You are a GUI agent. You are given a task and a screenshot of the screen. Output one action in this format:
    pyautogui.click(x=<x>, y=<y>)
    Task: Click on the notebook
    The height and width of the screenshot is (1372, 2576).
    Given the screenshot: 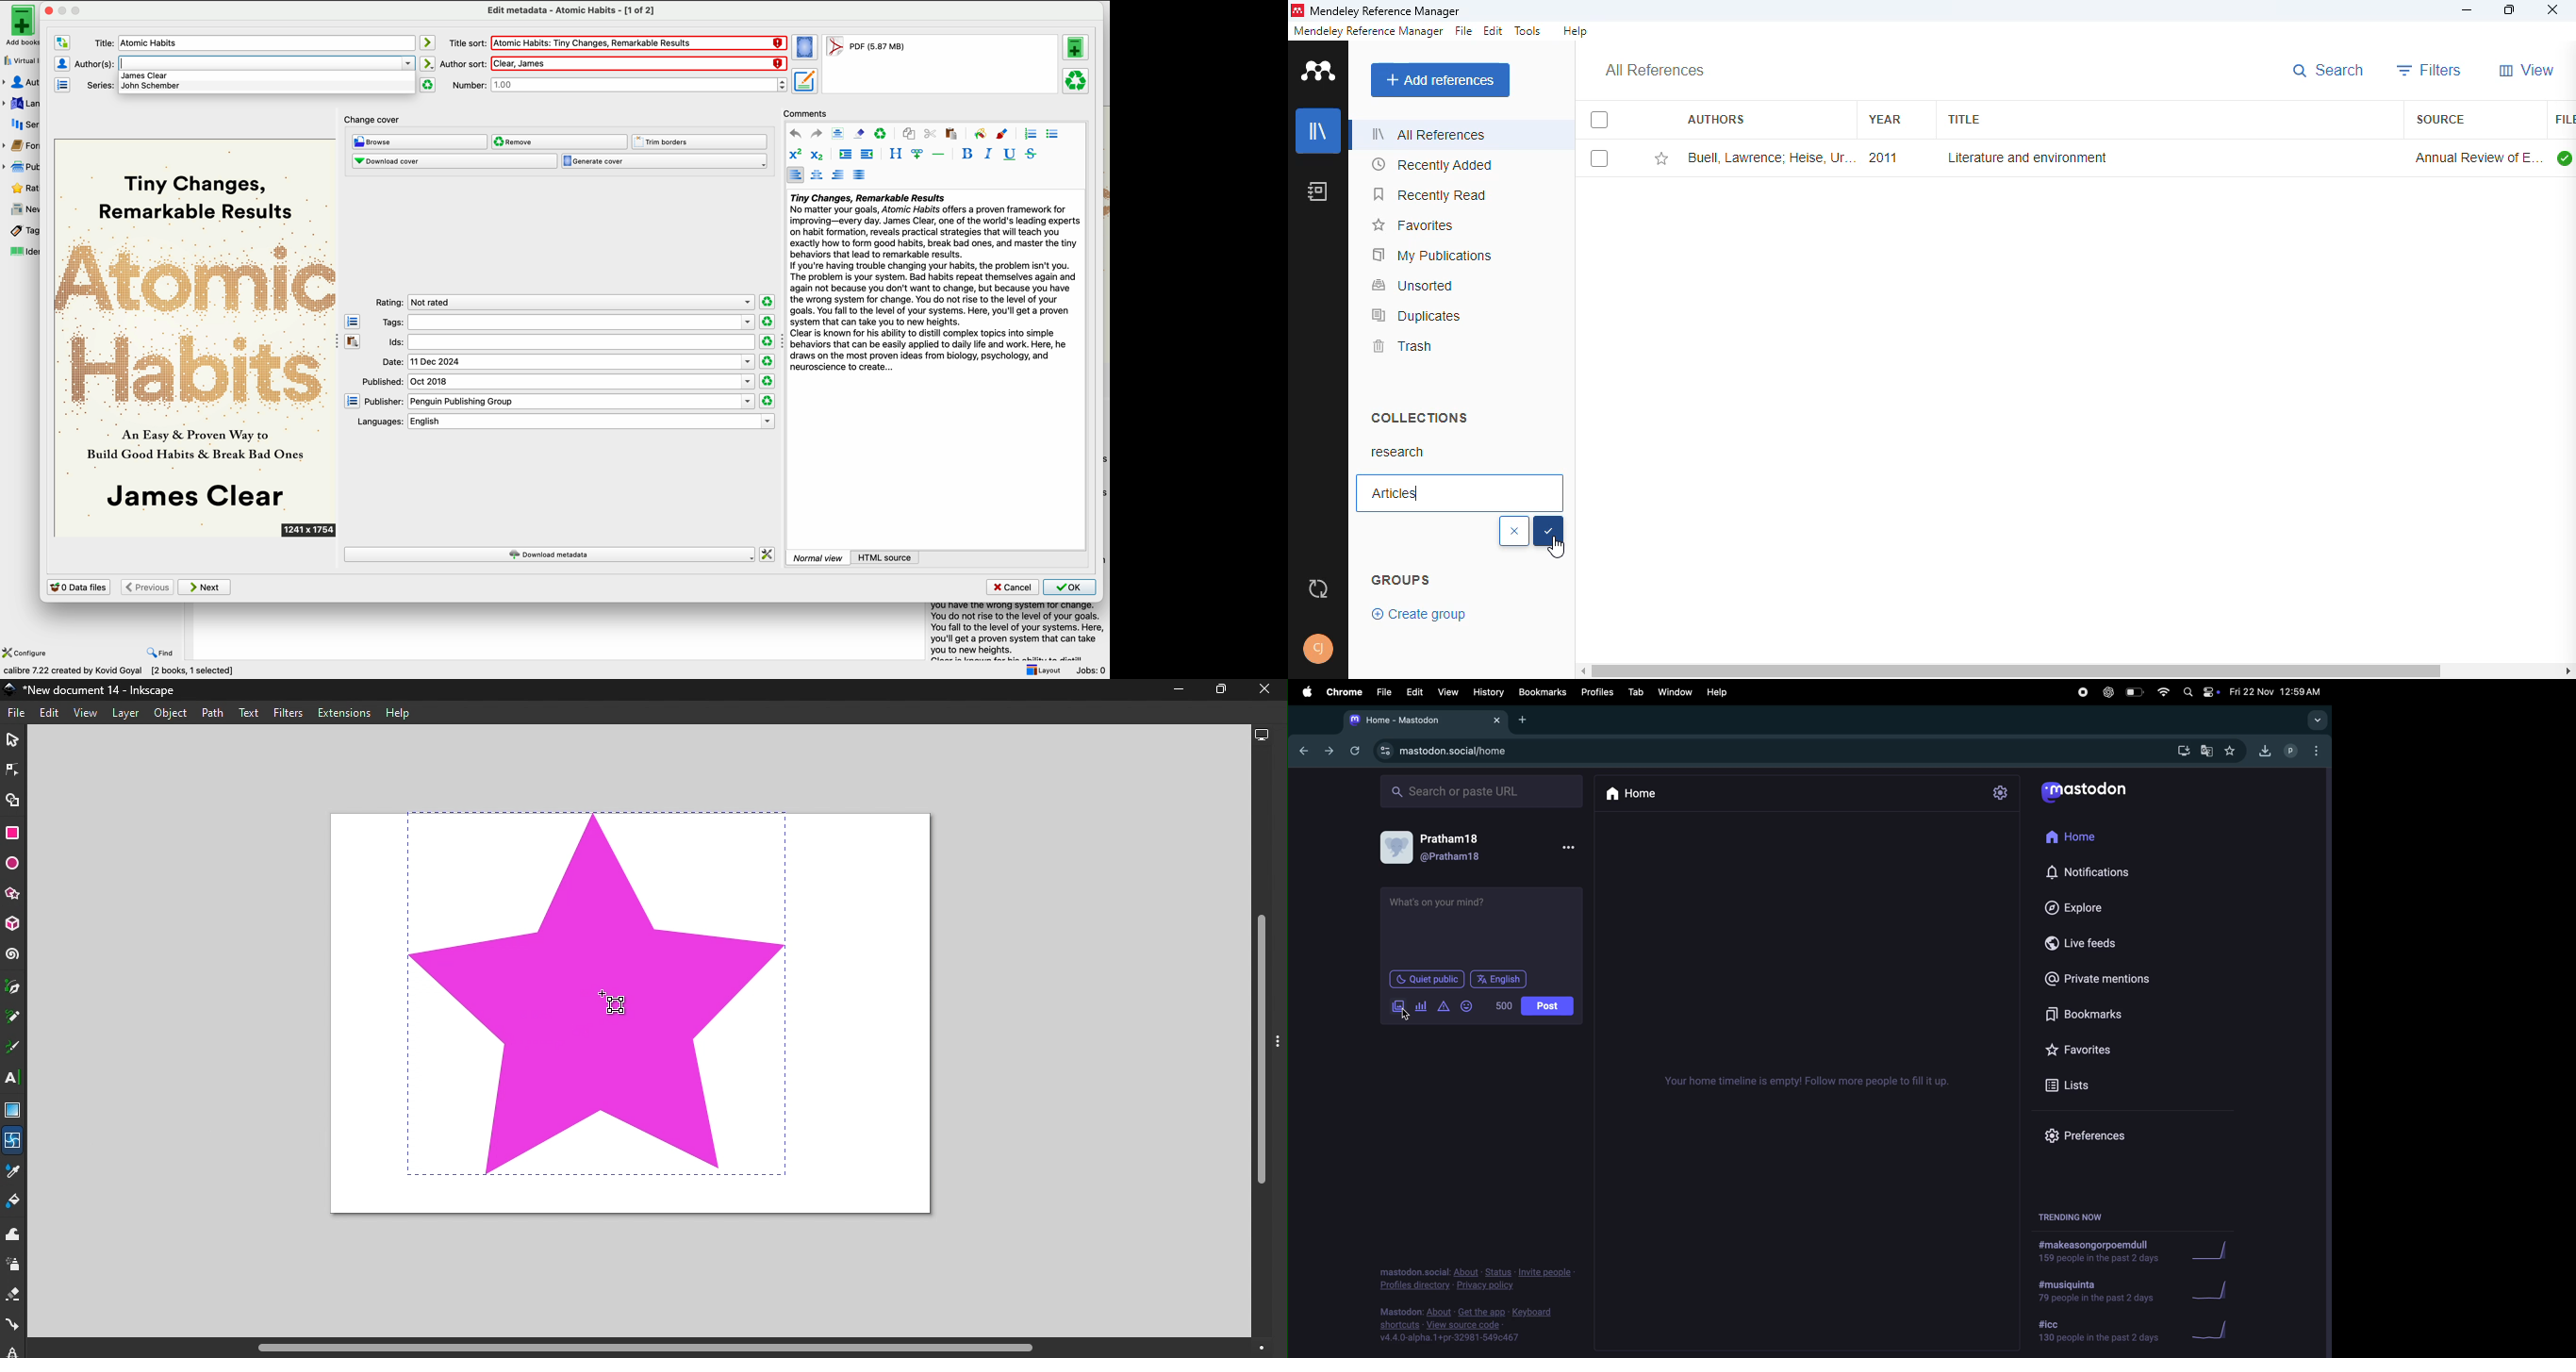 What is the action you would take?
    pyautogui.click(x=1317, y=191)
    